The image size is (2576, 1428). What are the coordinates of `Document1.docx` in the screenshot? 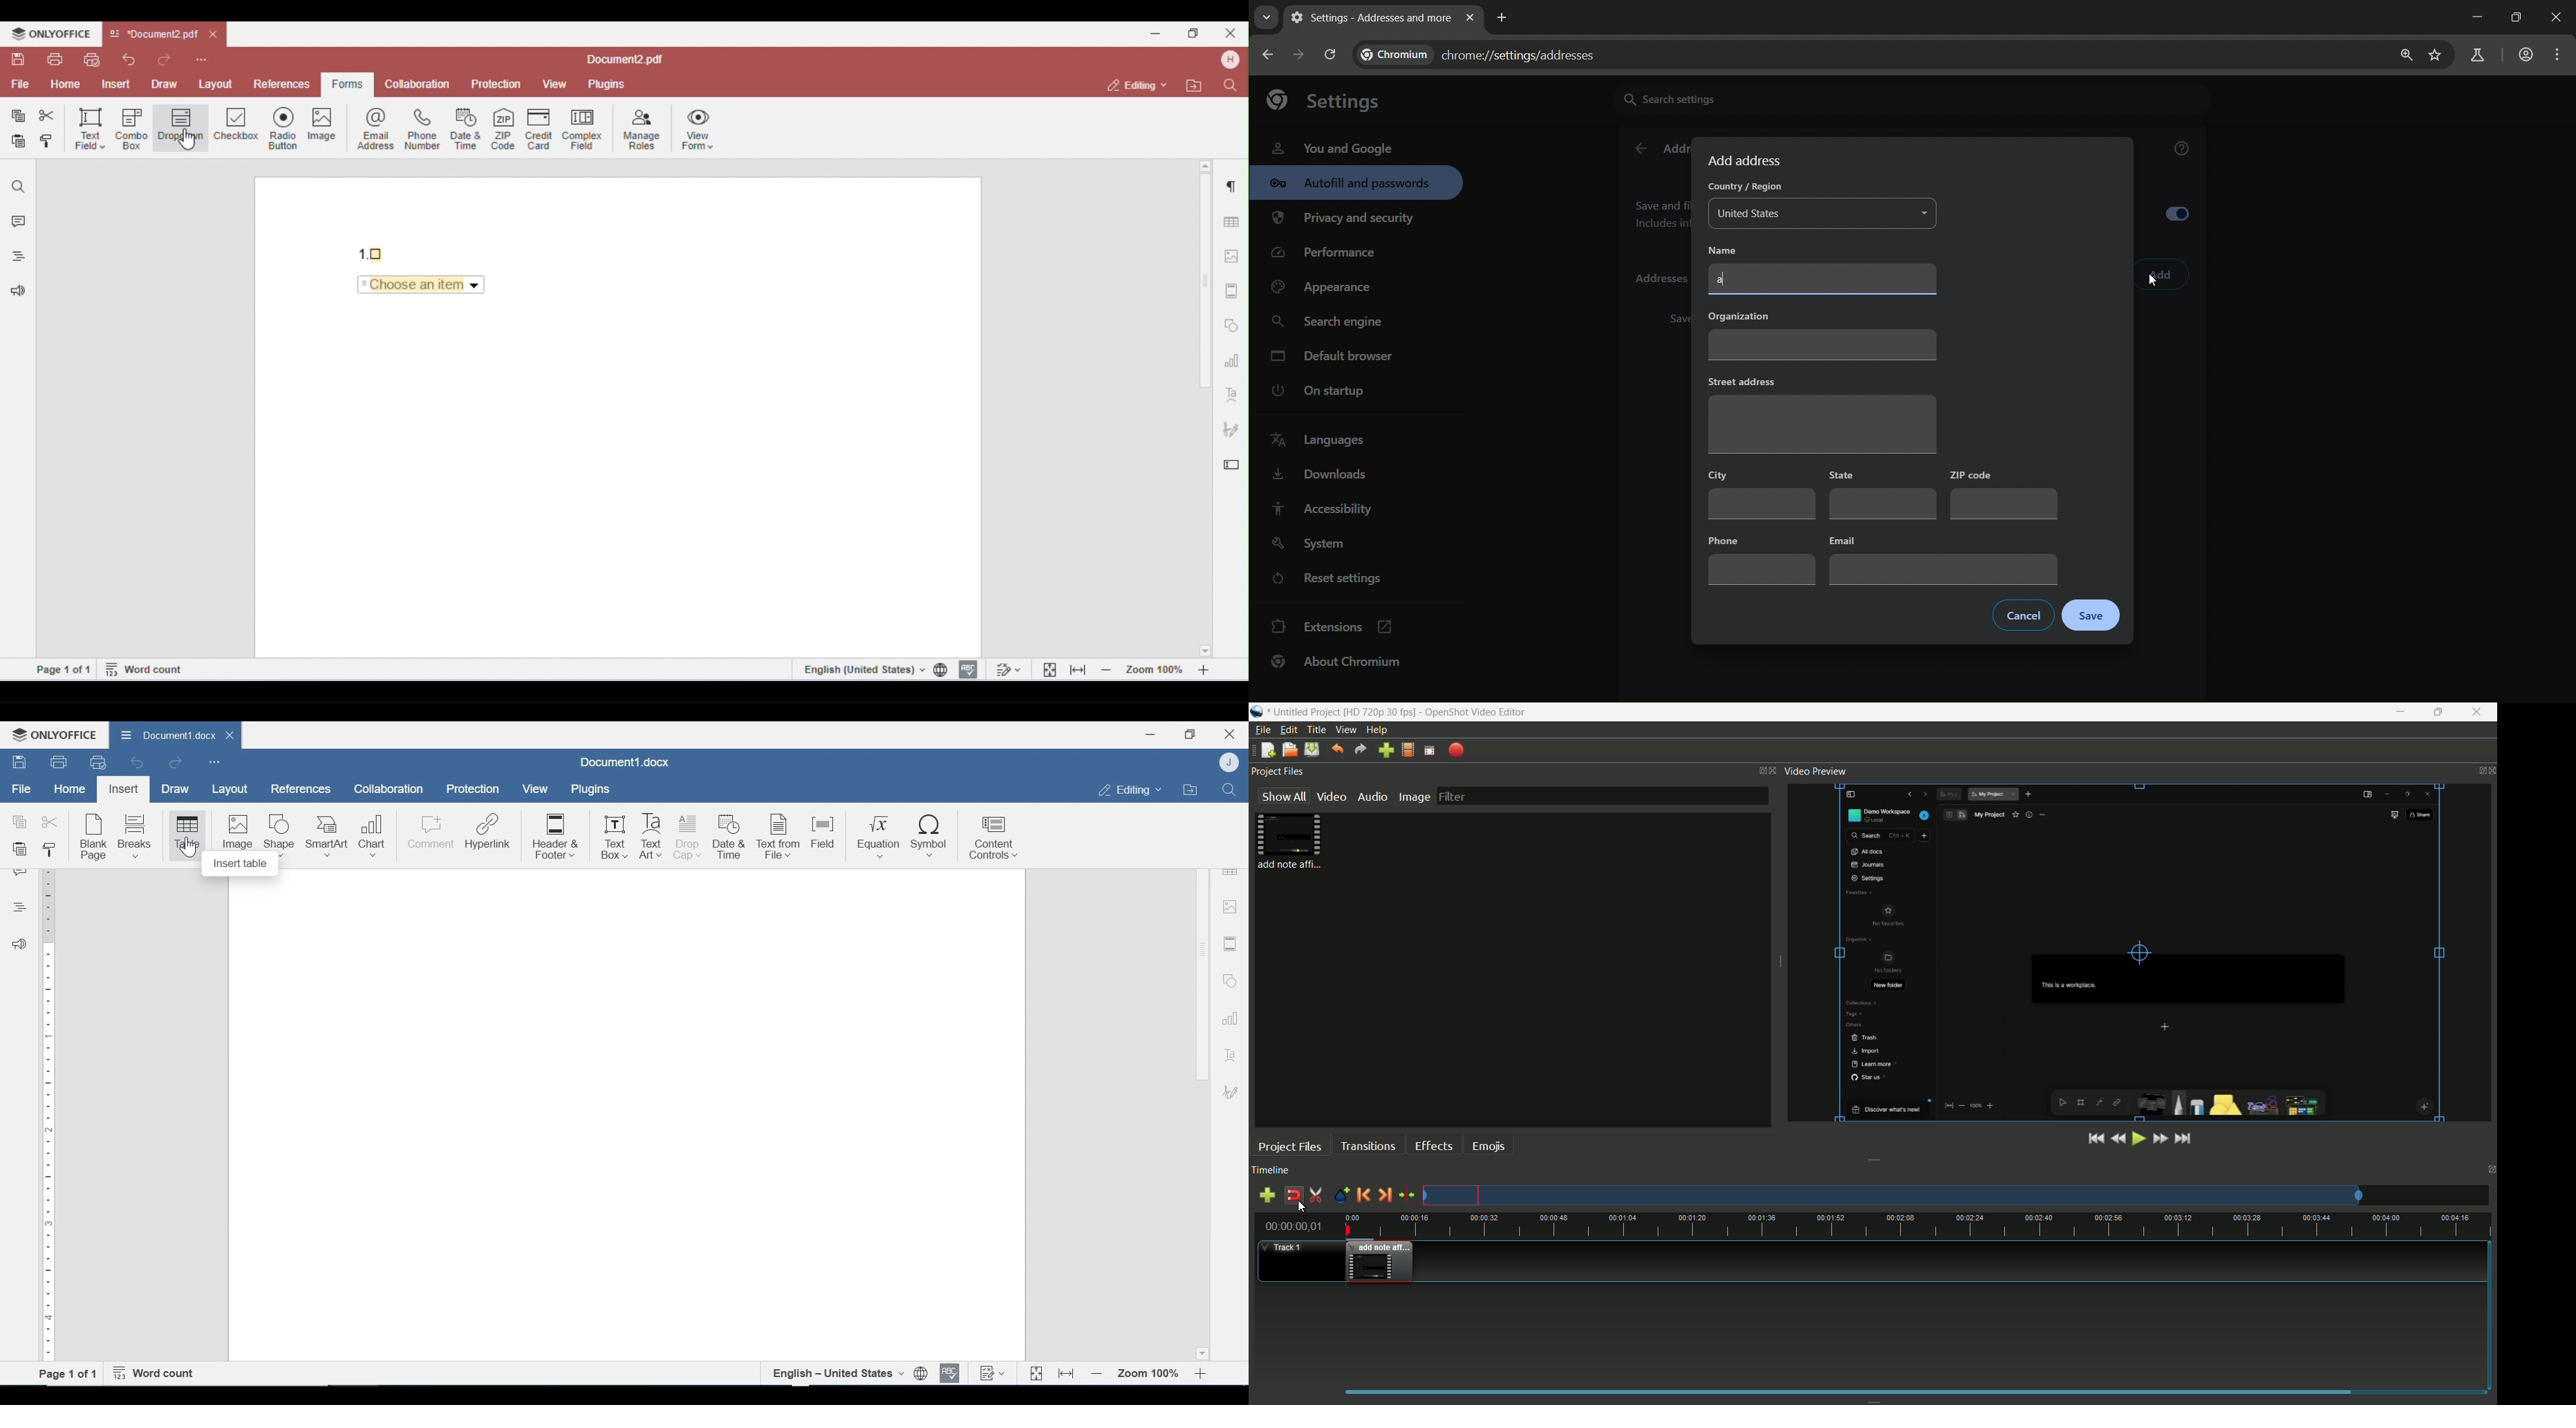 It's located at (165, 733).